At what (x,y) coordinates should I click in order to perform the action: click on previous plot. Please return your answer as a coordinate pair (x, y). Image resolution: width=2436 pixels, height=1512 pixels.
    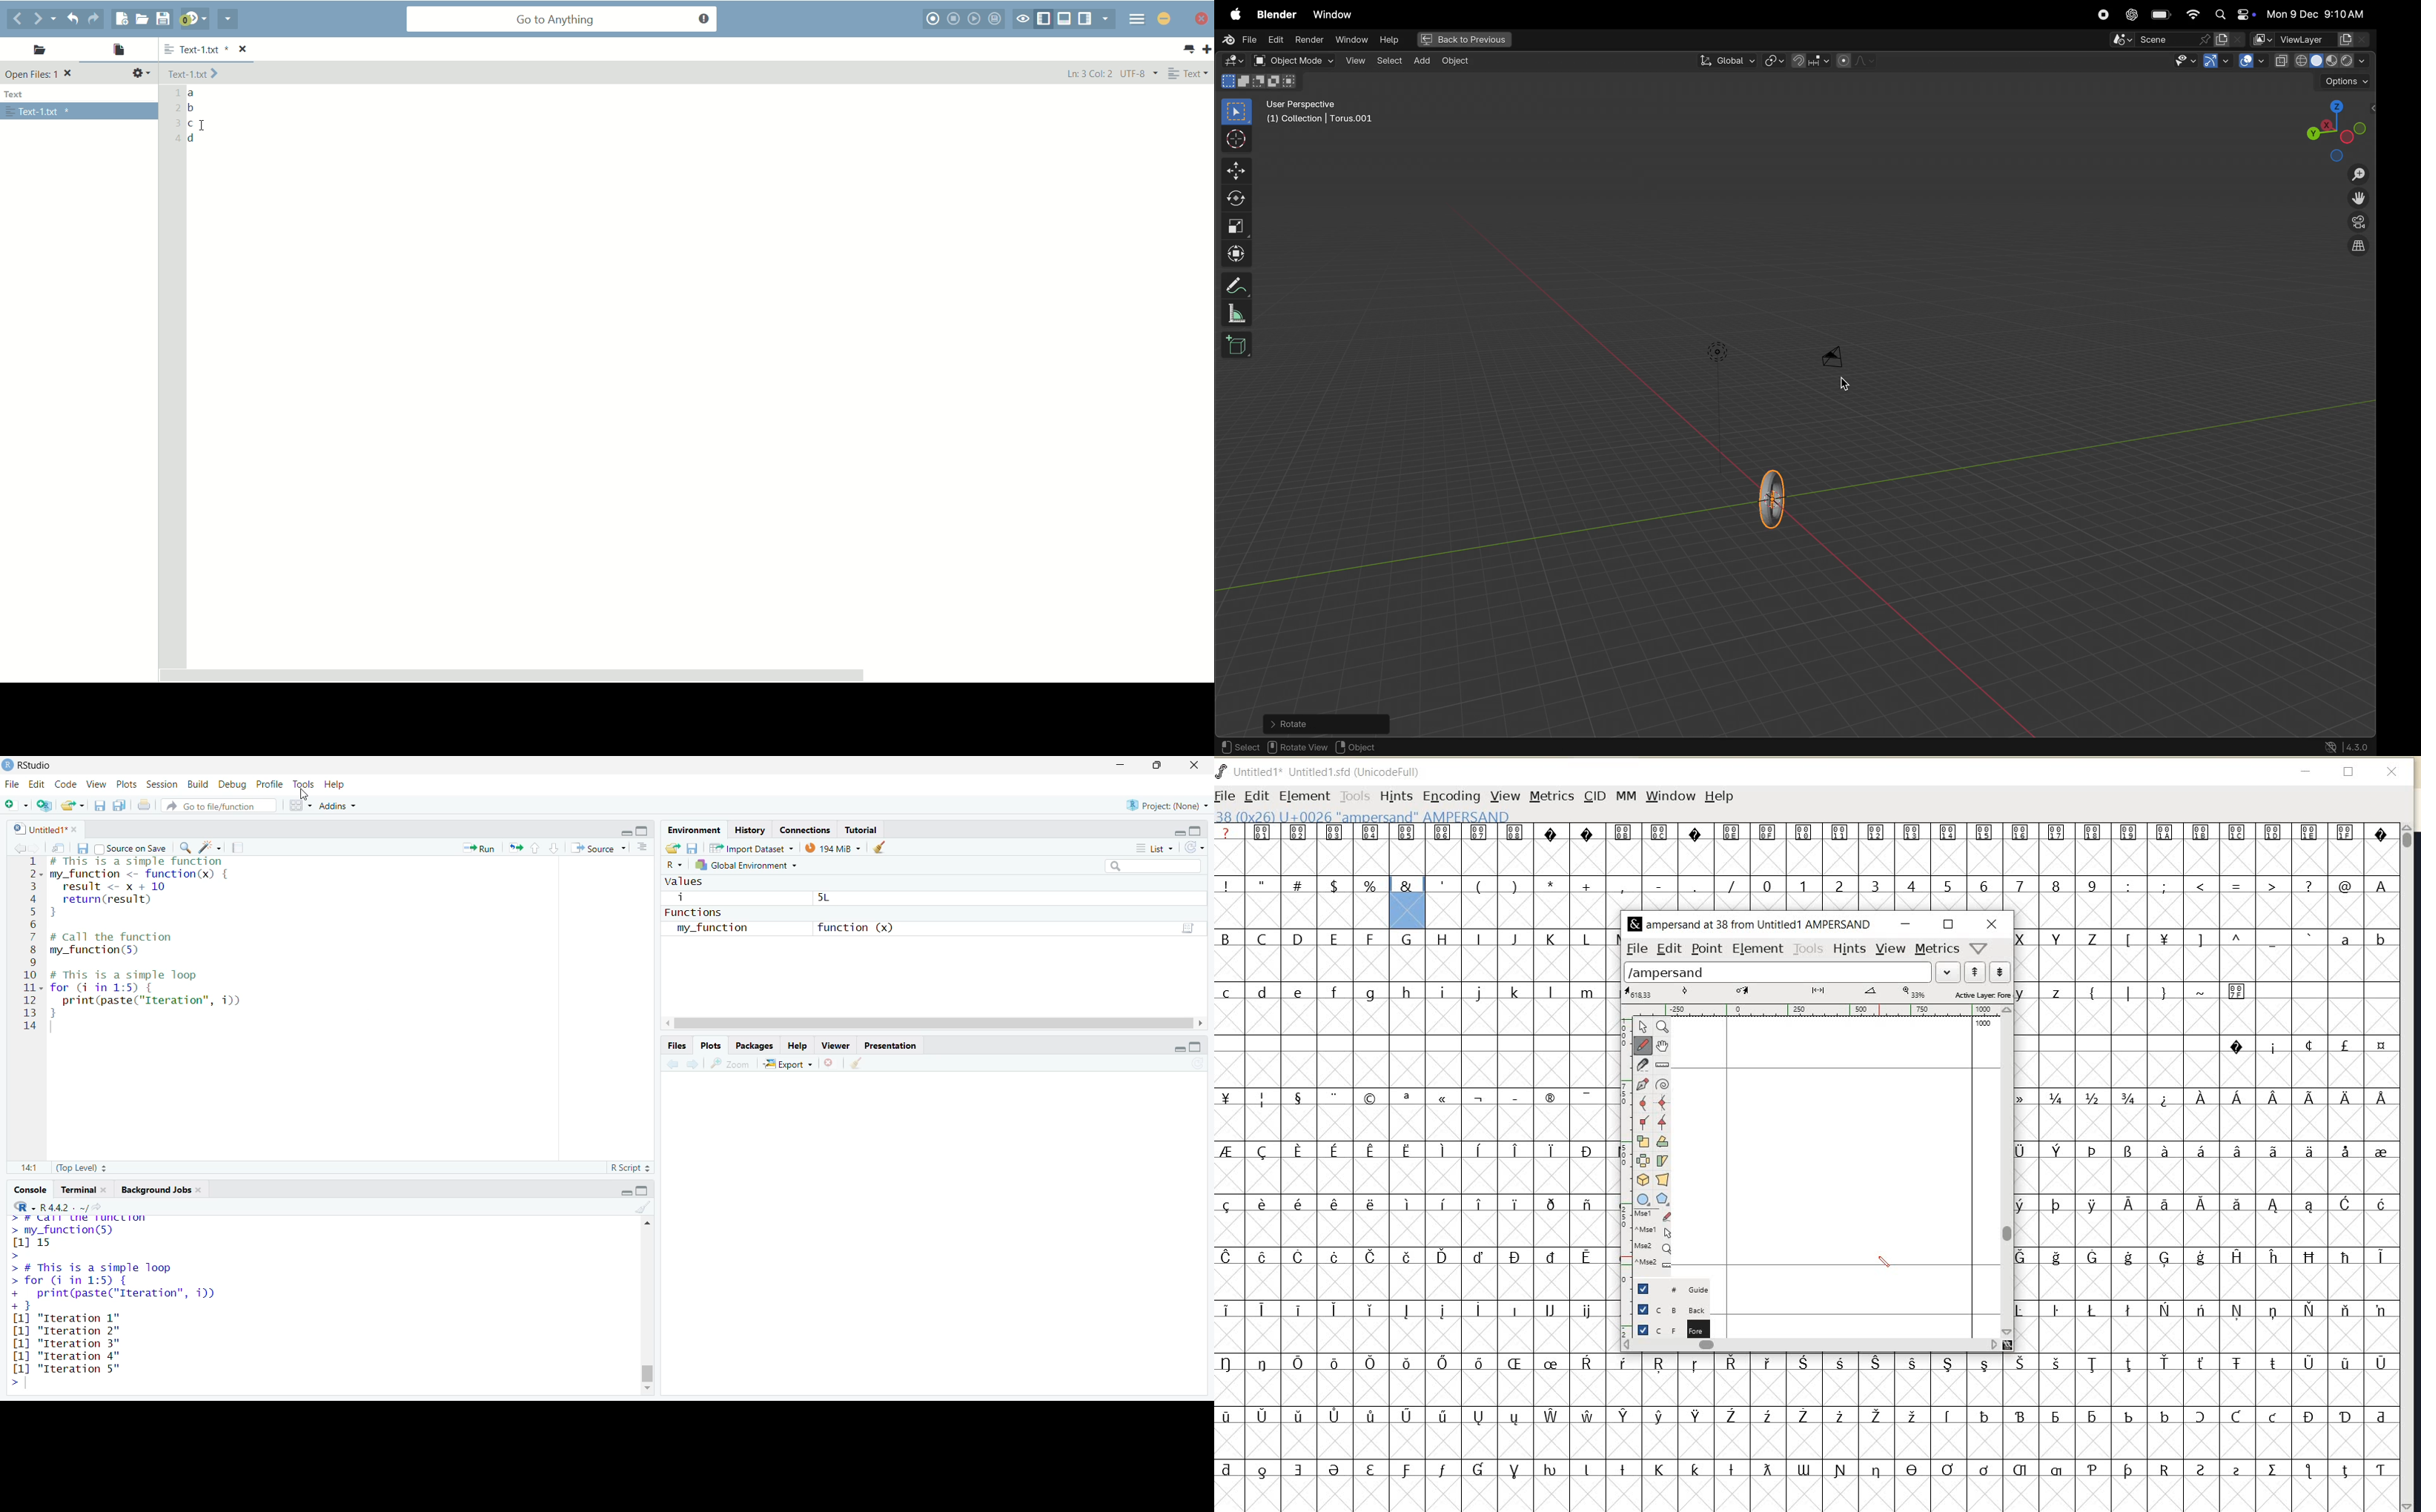
    Looking at the image, I should click on (669, 1065).